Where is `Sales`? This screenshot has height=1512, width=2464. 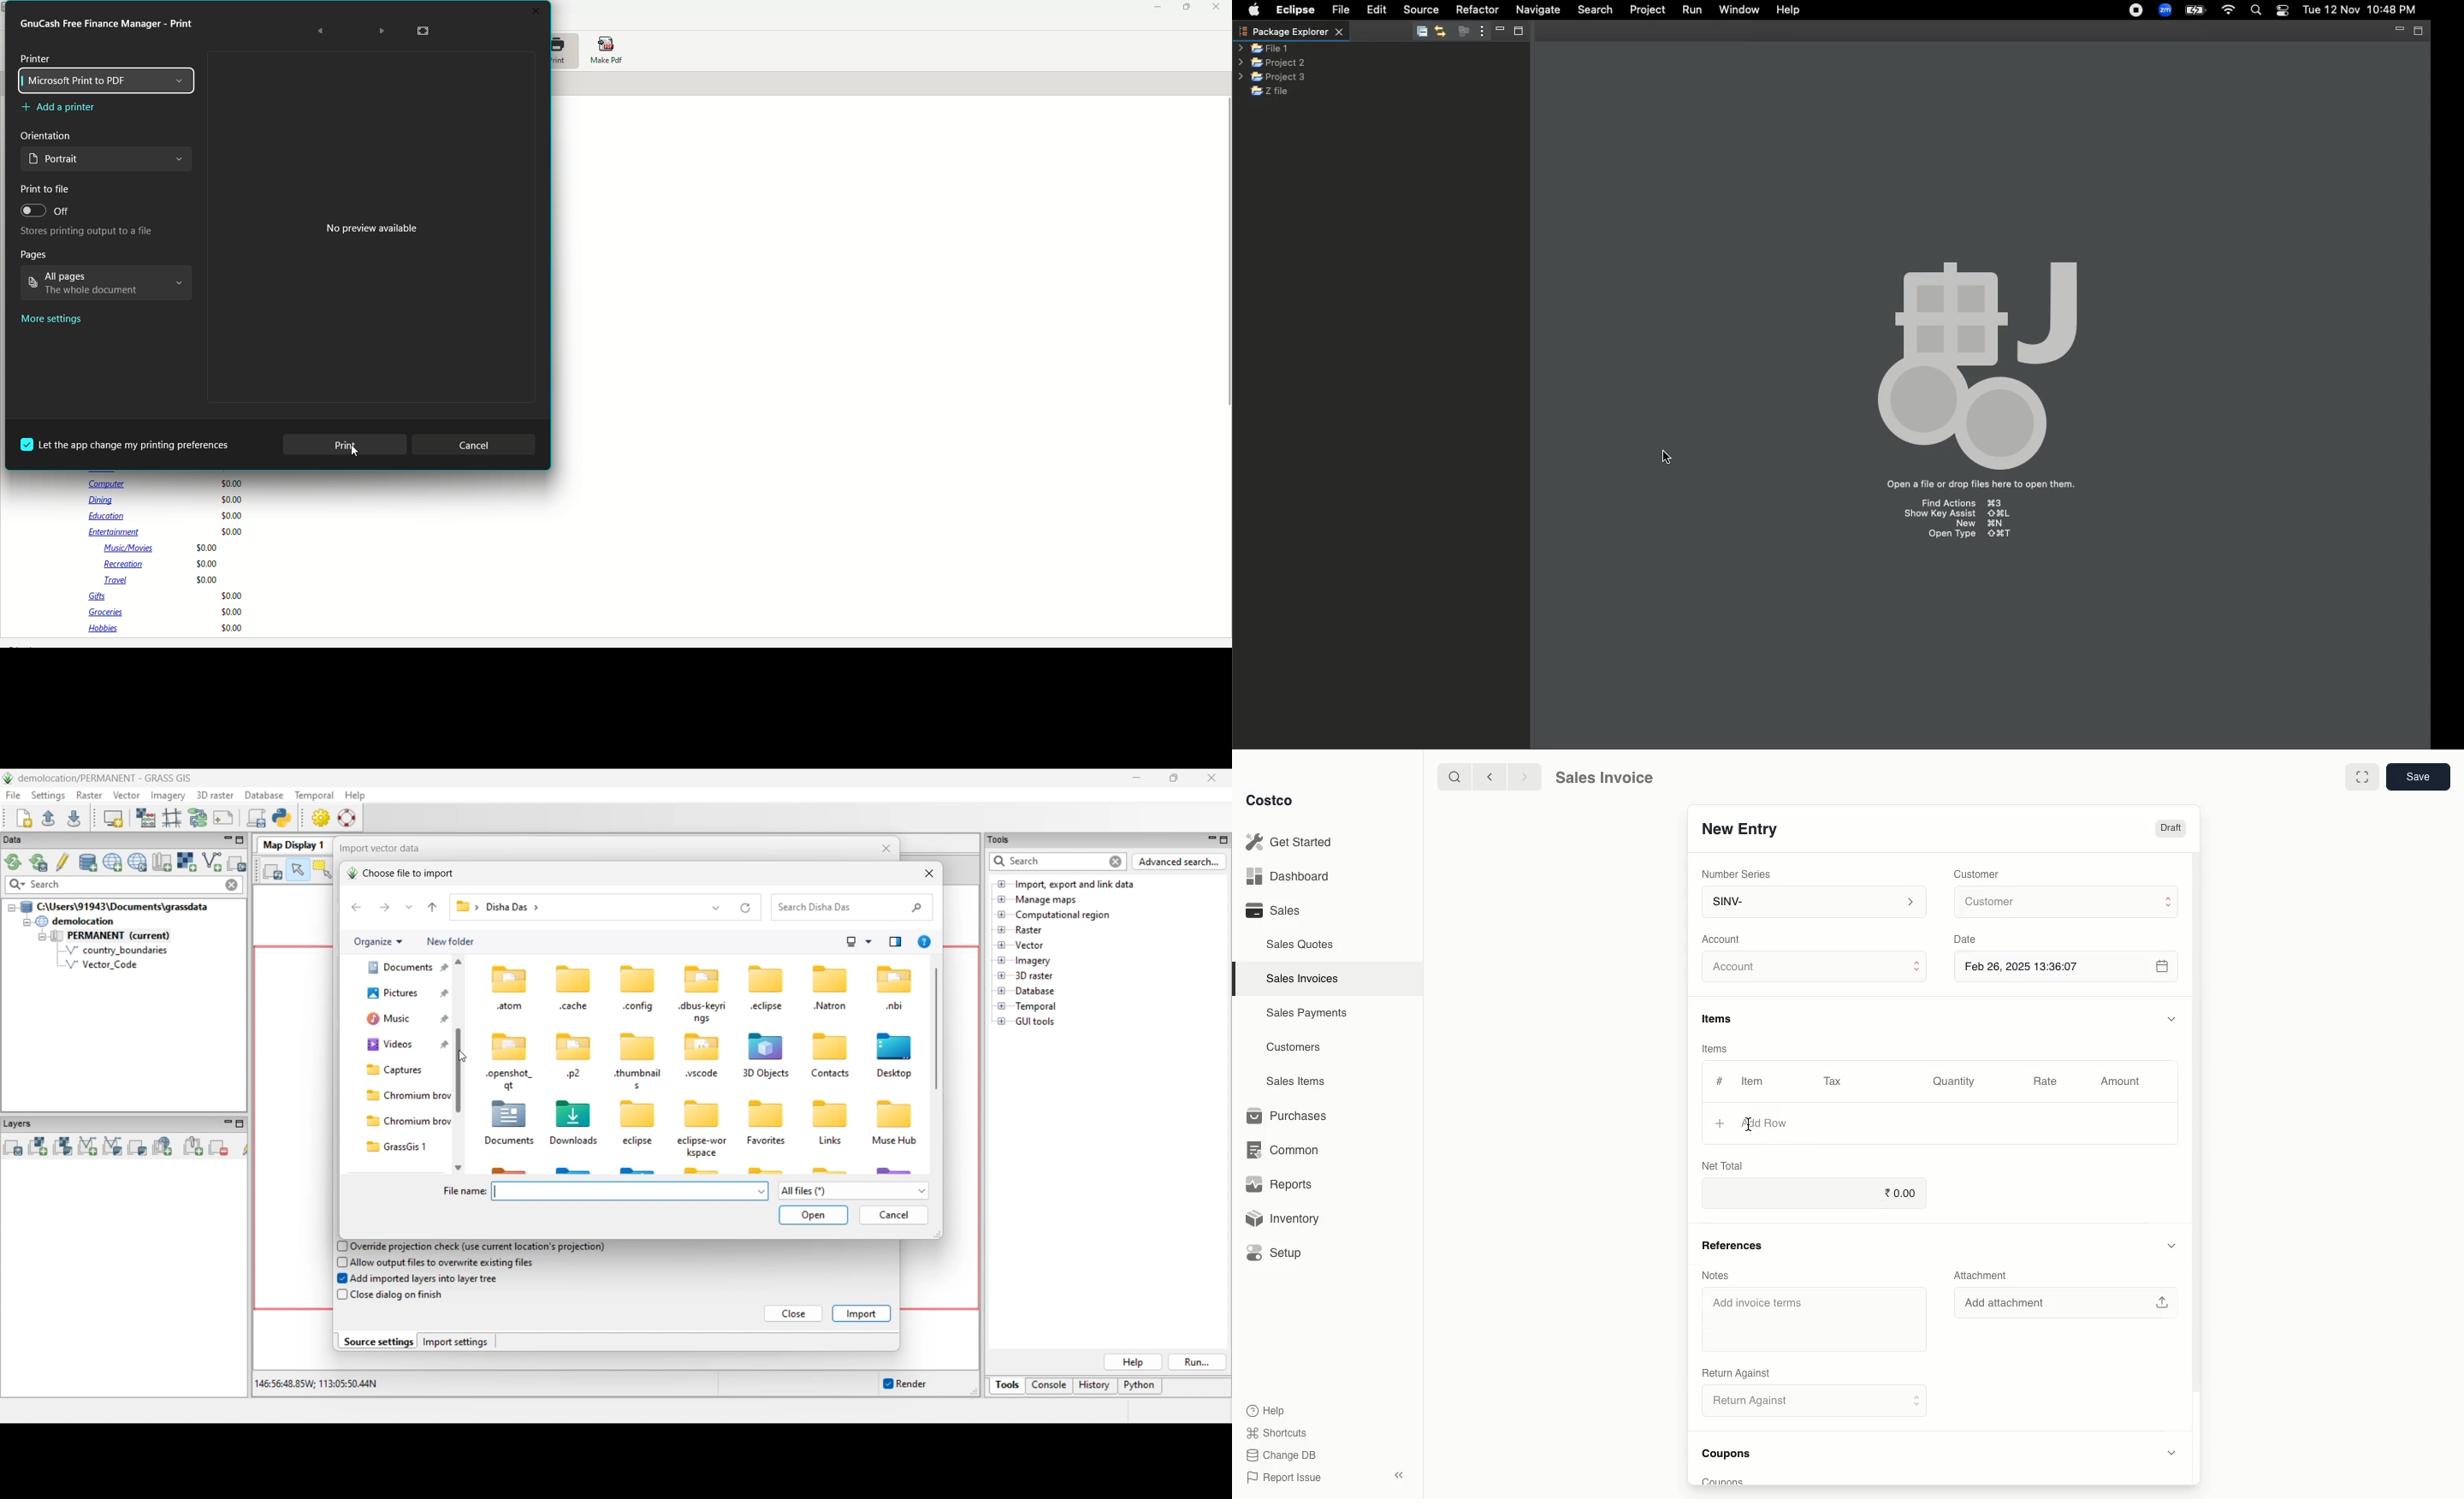 Sales is located at coordinates (1272, 910).